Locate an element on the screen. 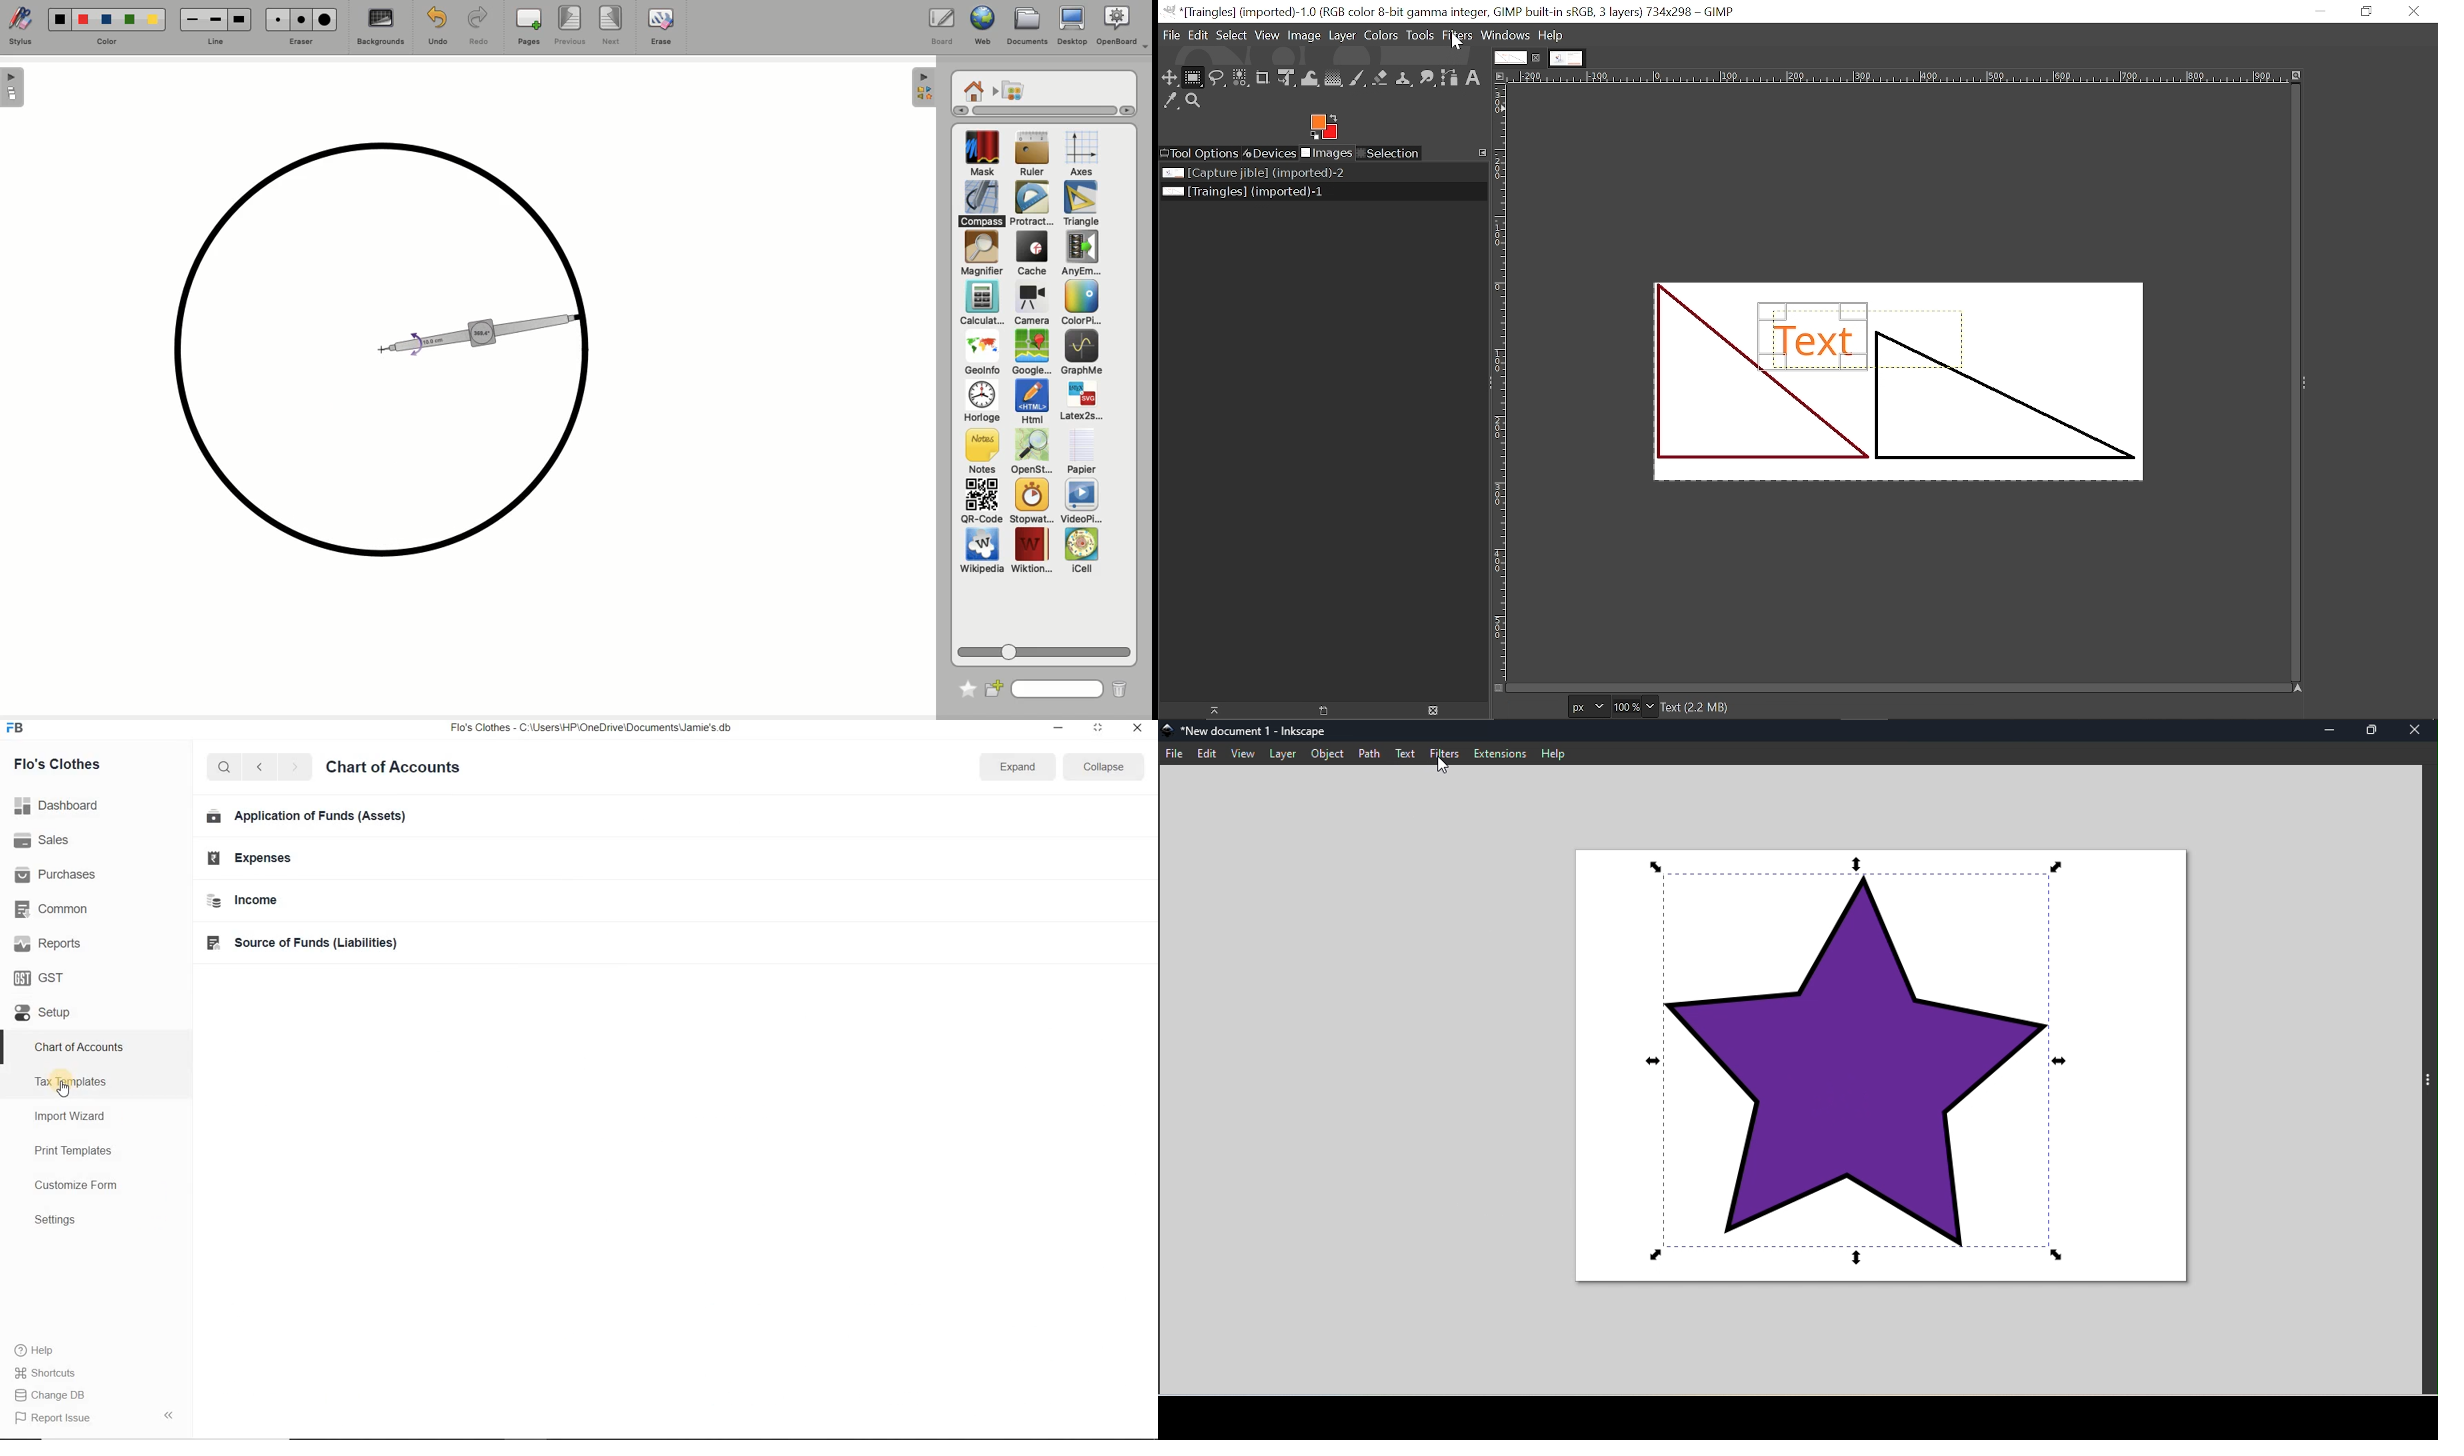 The height and width of the screenshot is (1456, 2464). Reports is located at coordinates (96, 942).